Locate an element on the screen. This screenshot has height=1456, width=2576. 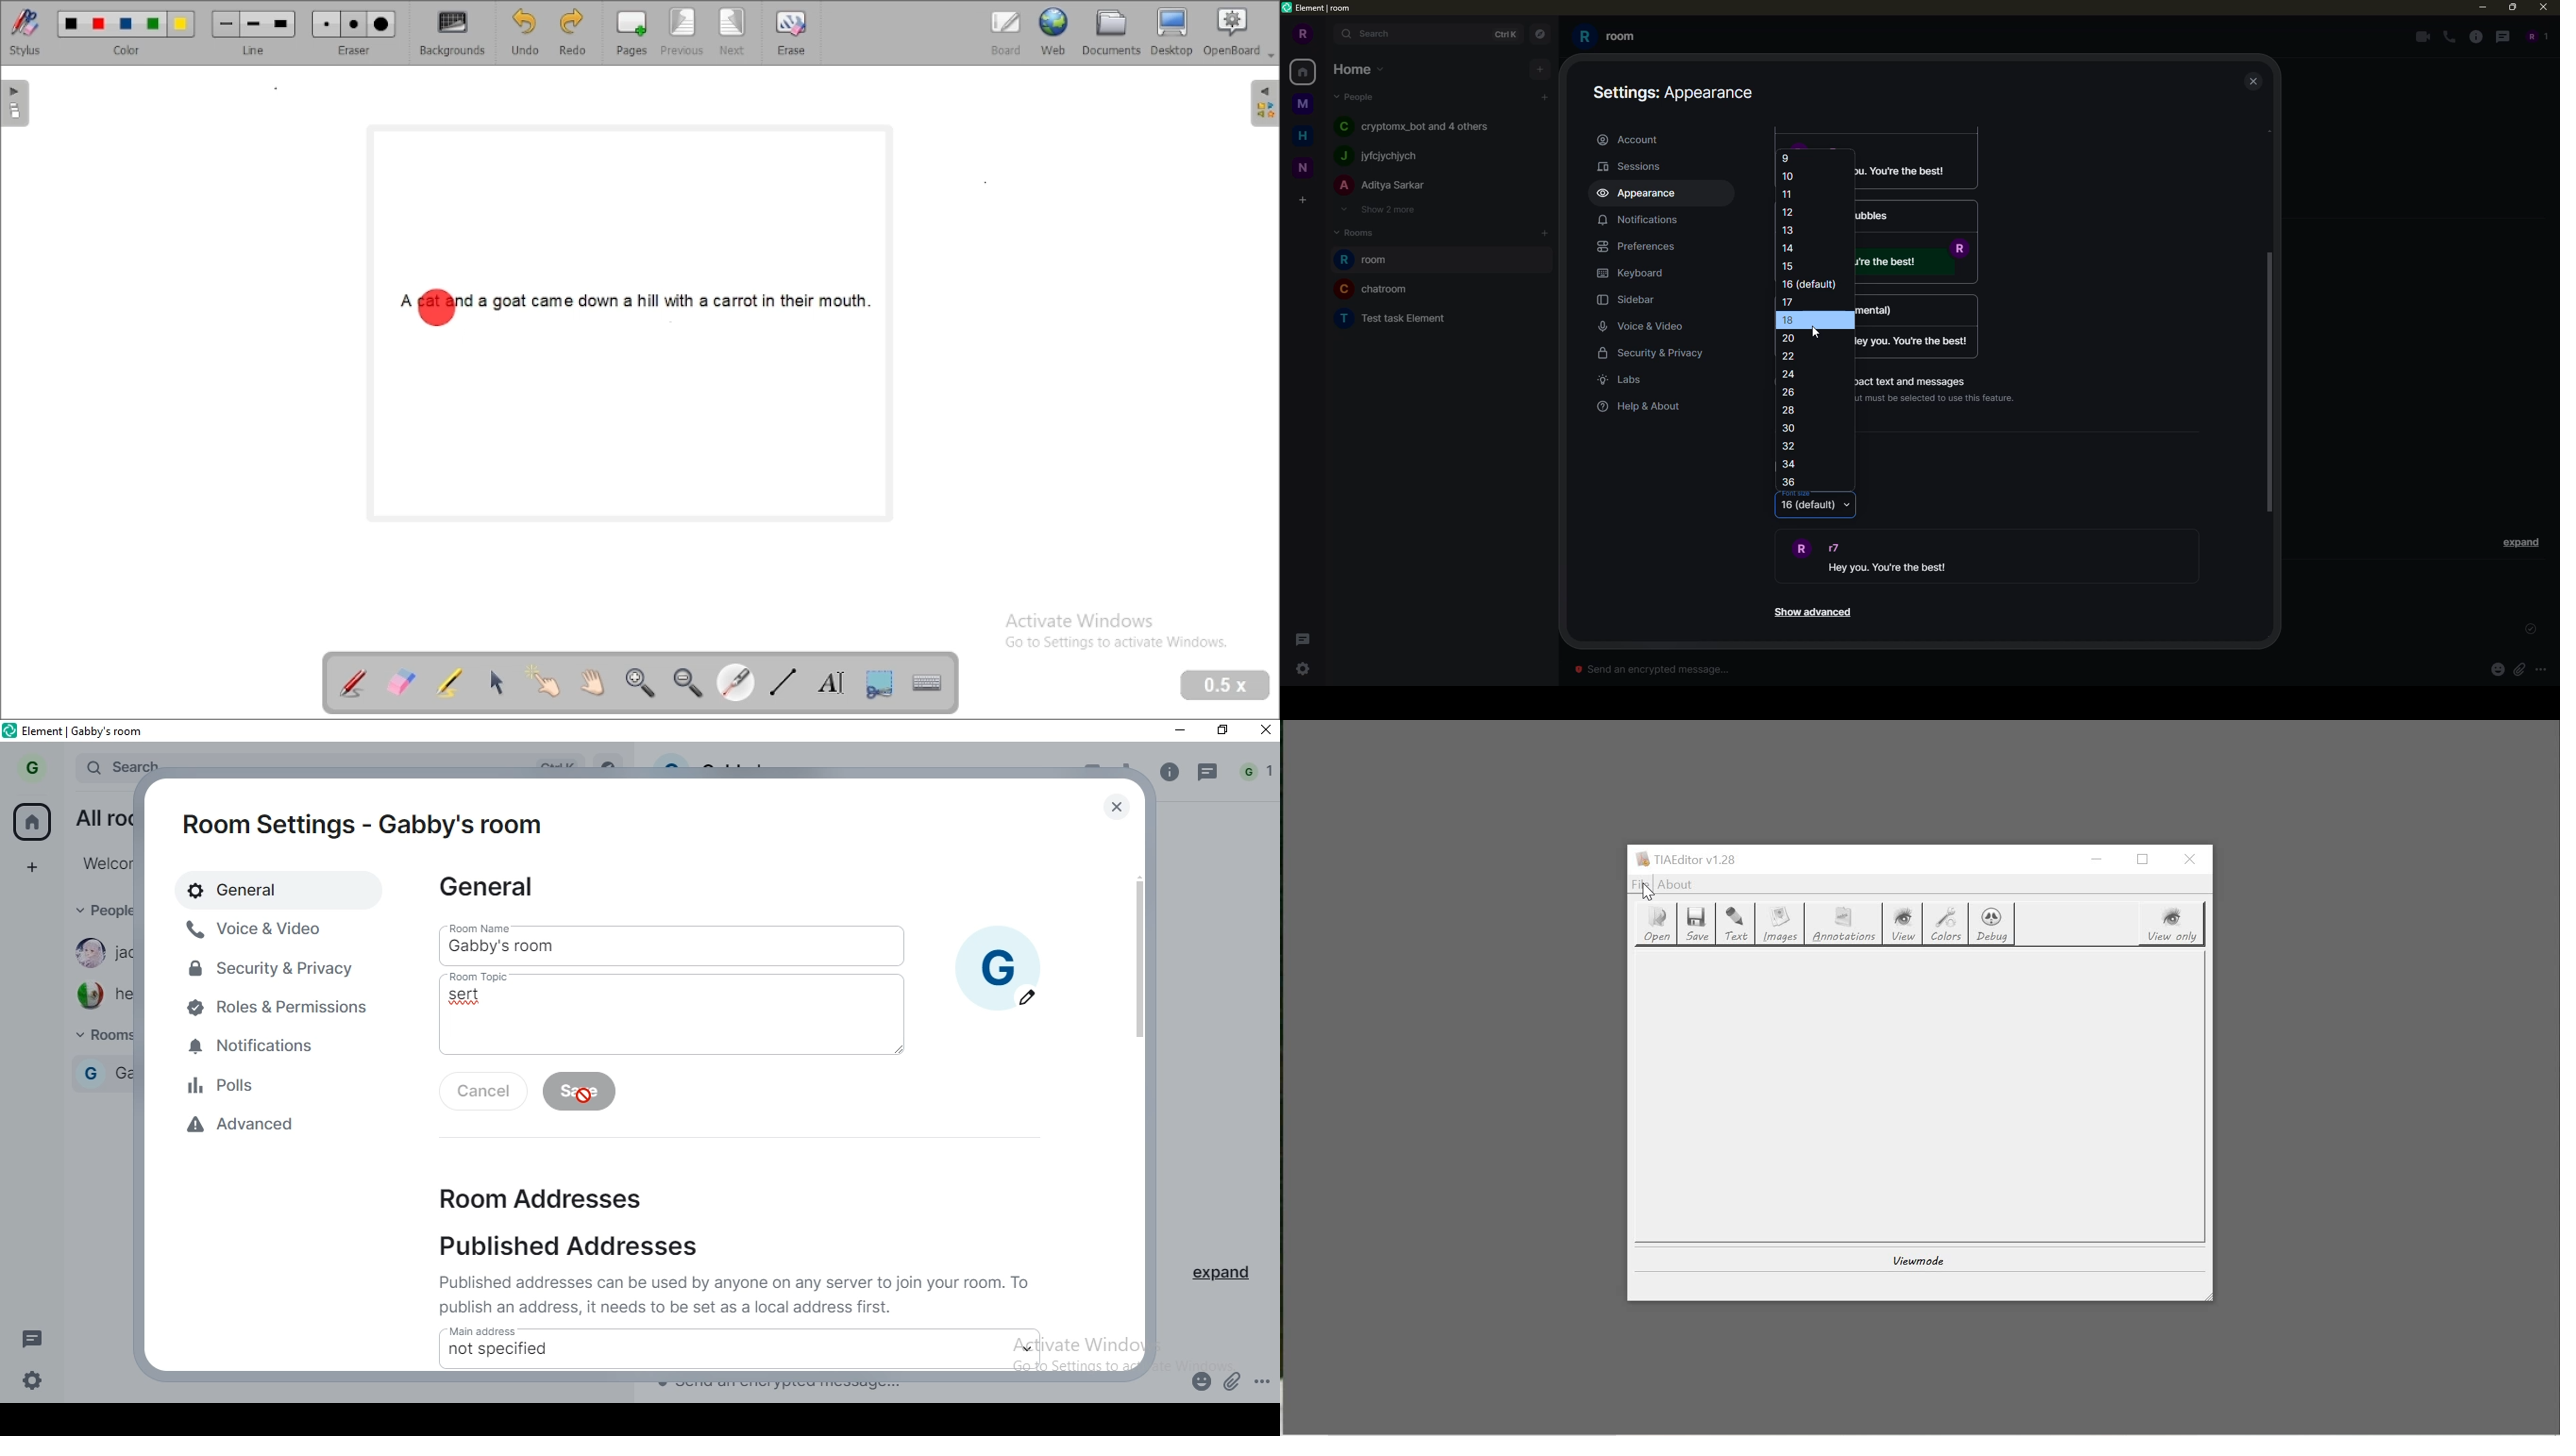
highlighted area is located at coordinates (436, 308).